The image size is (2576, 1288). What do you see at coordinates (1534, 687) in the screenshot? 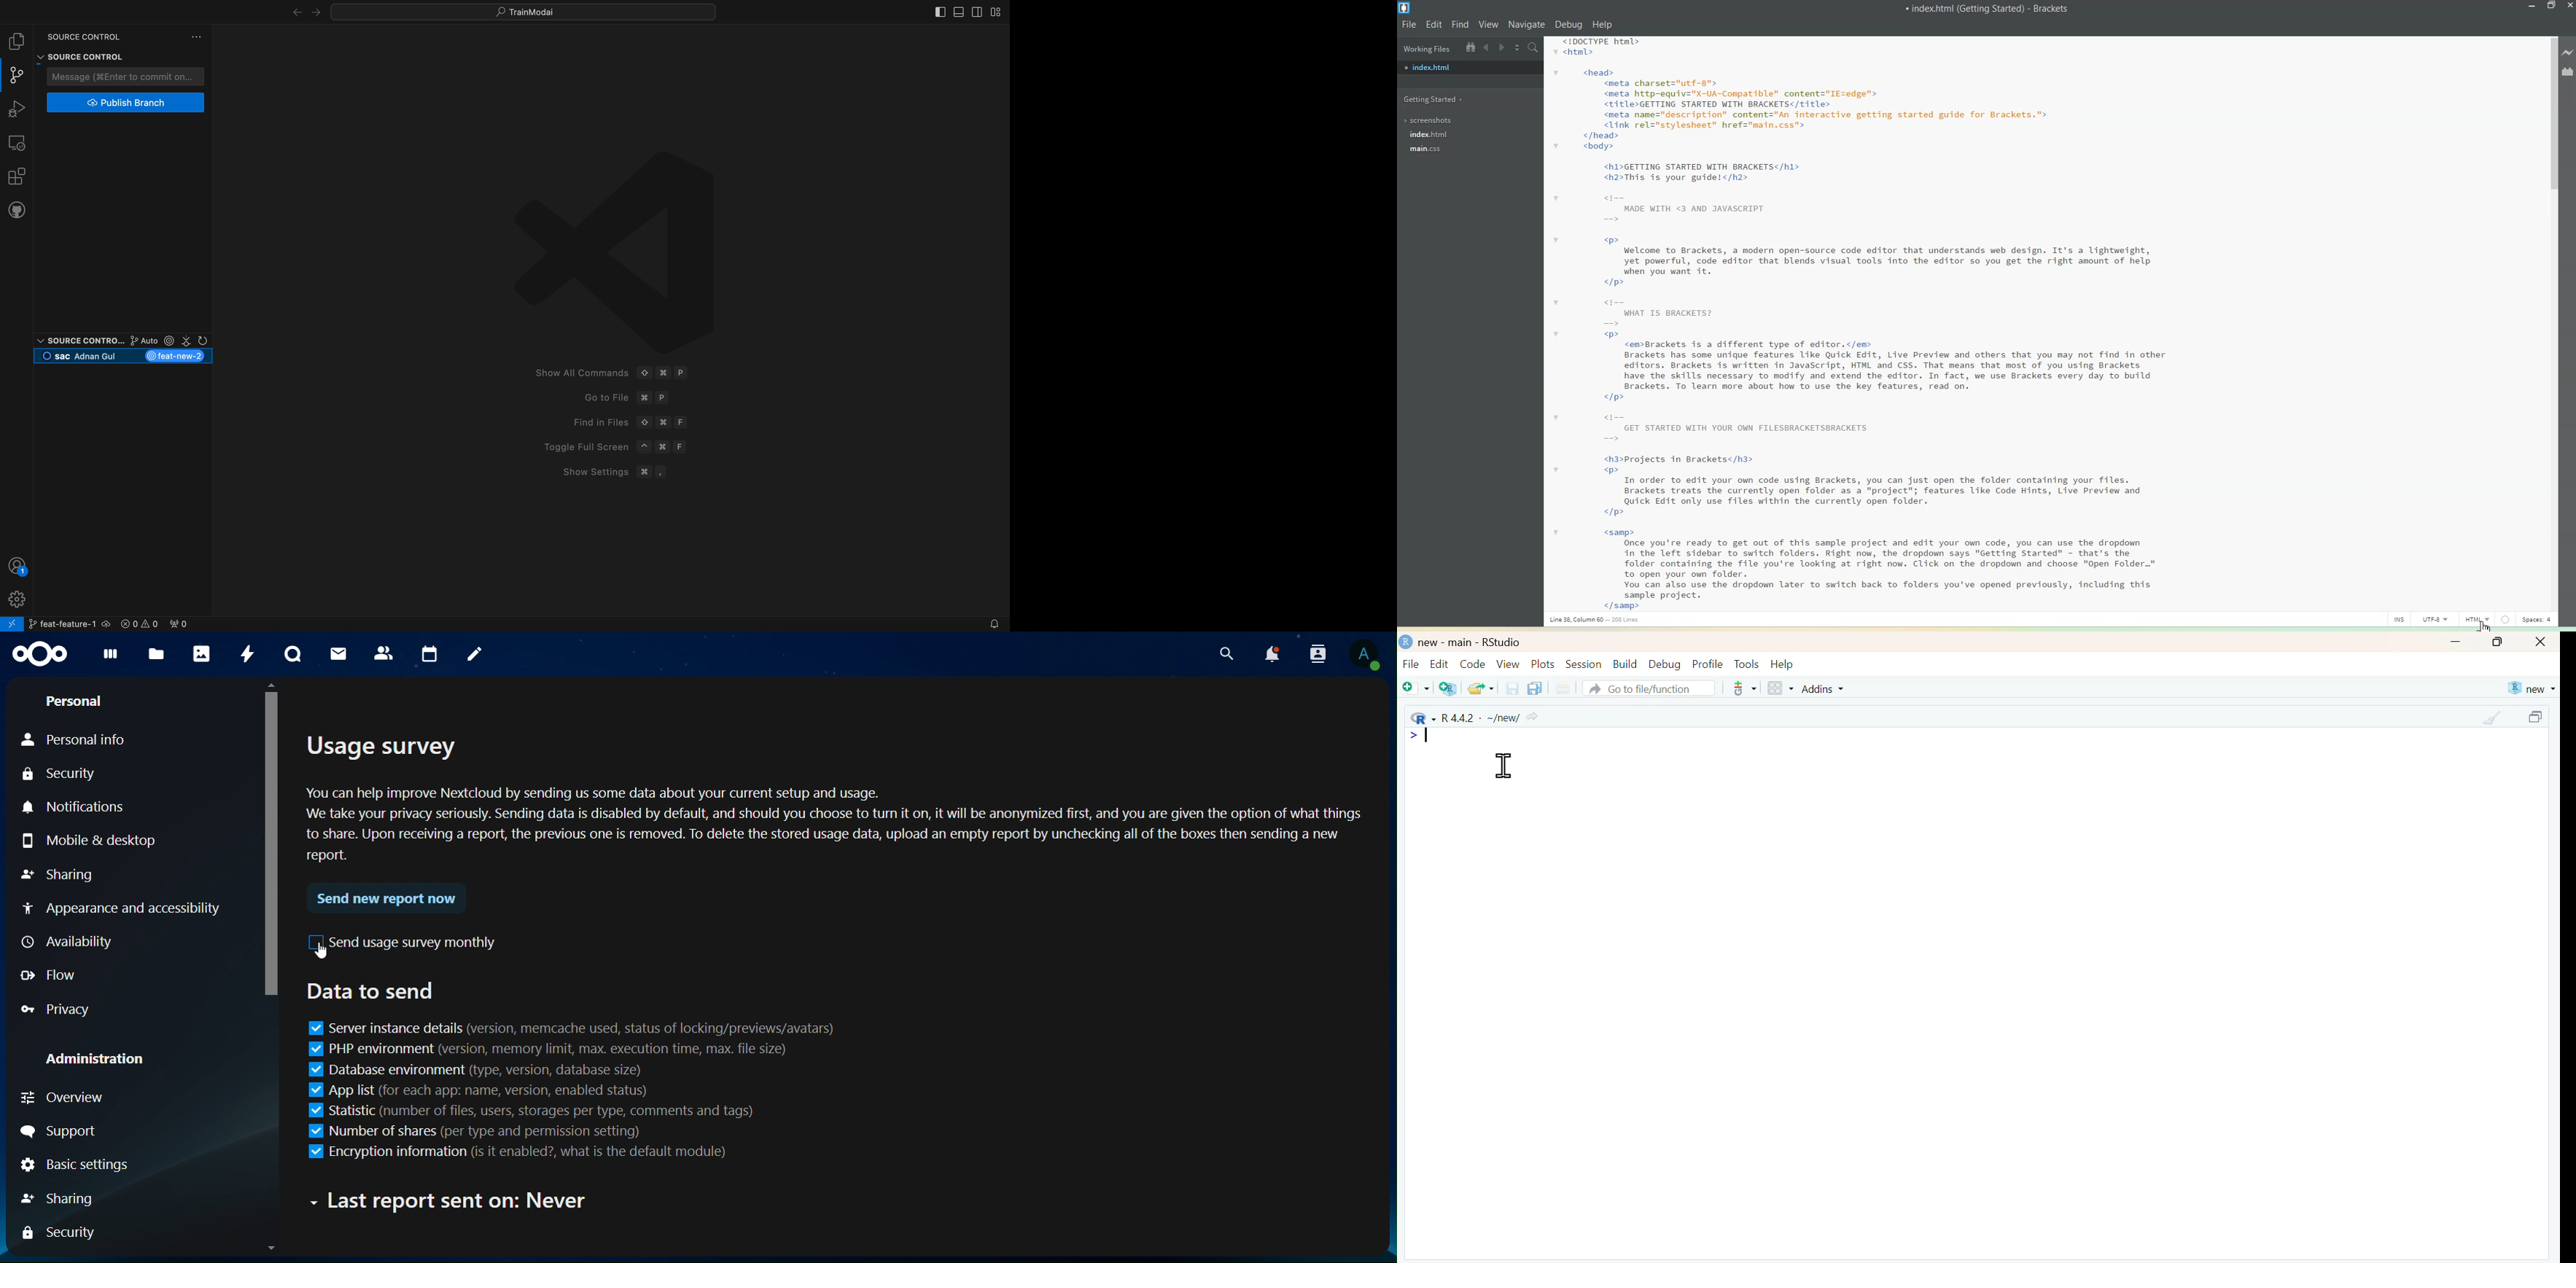
I see `save all the open documents` at bounding box center [1534, 687].